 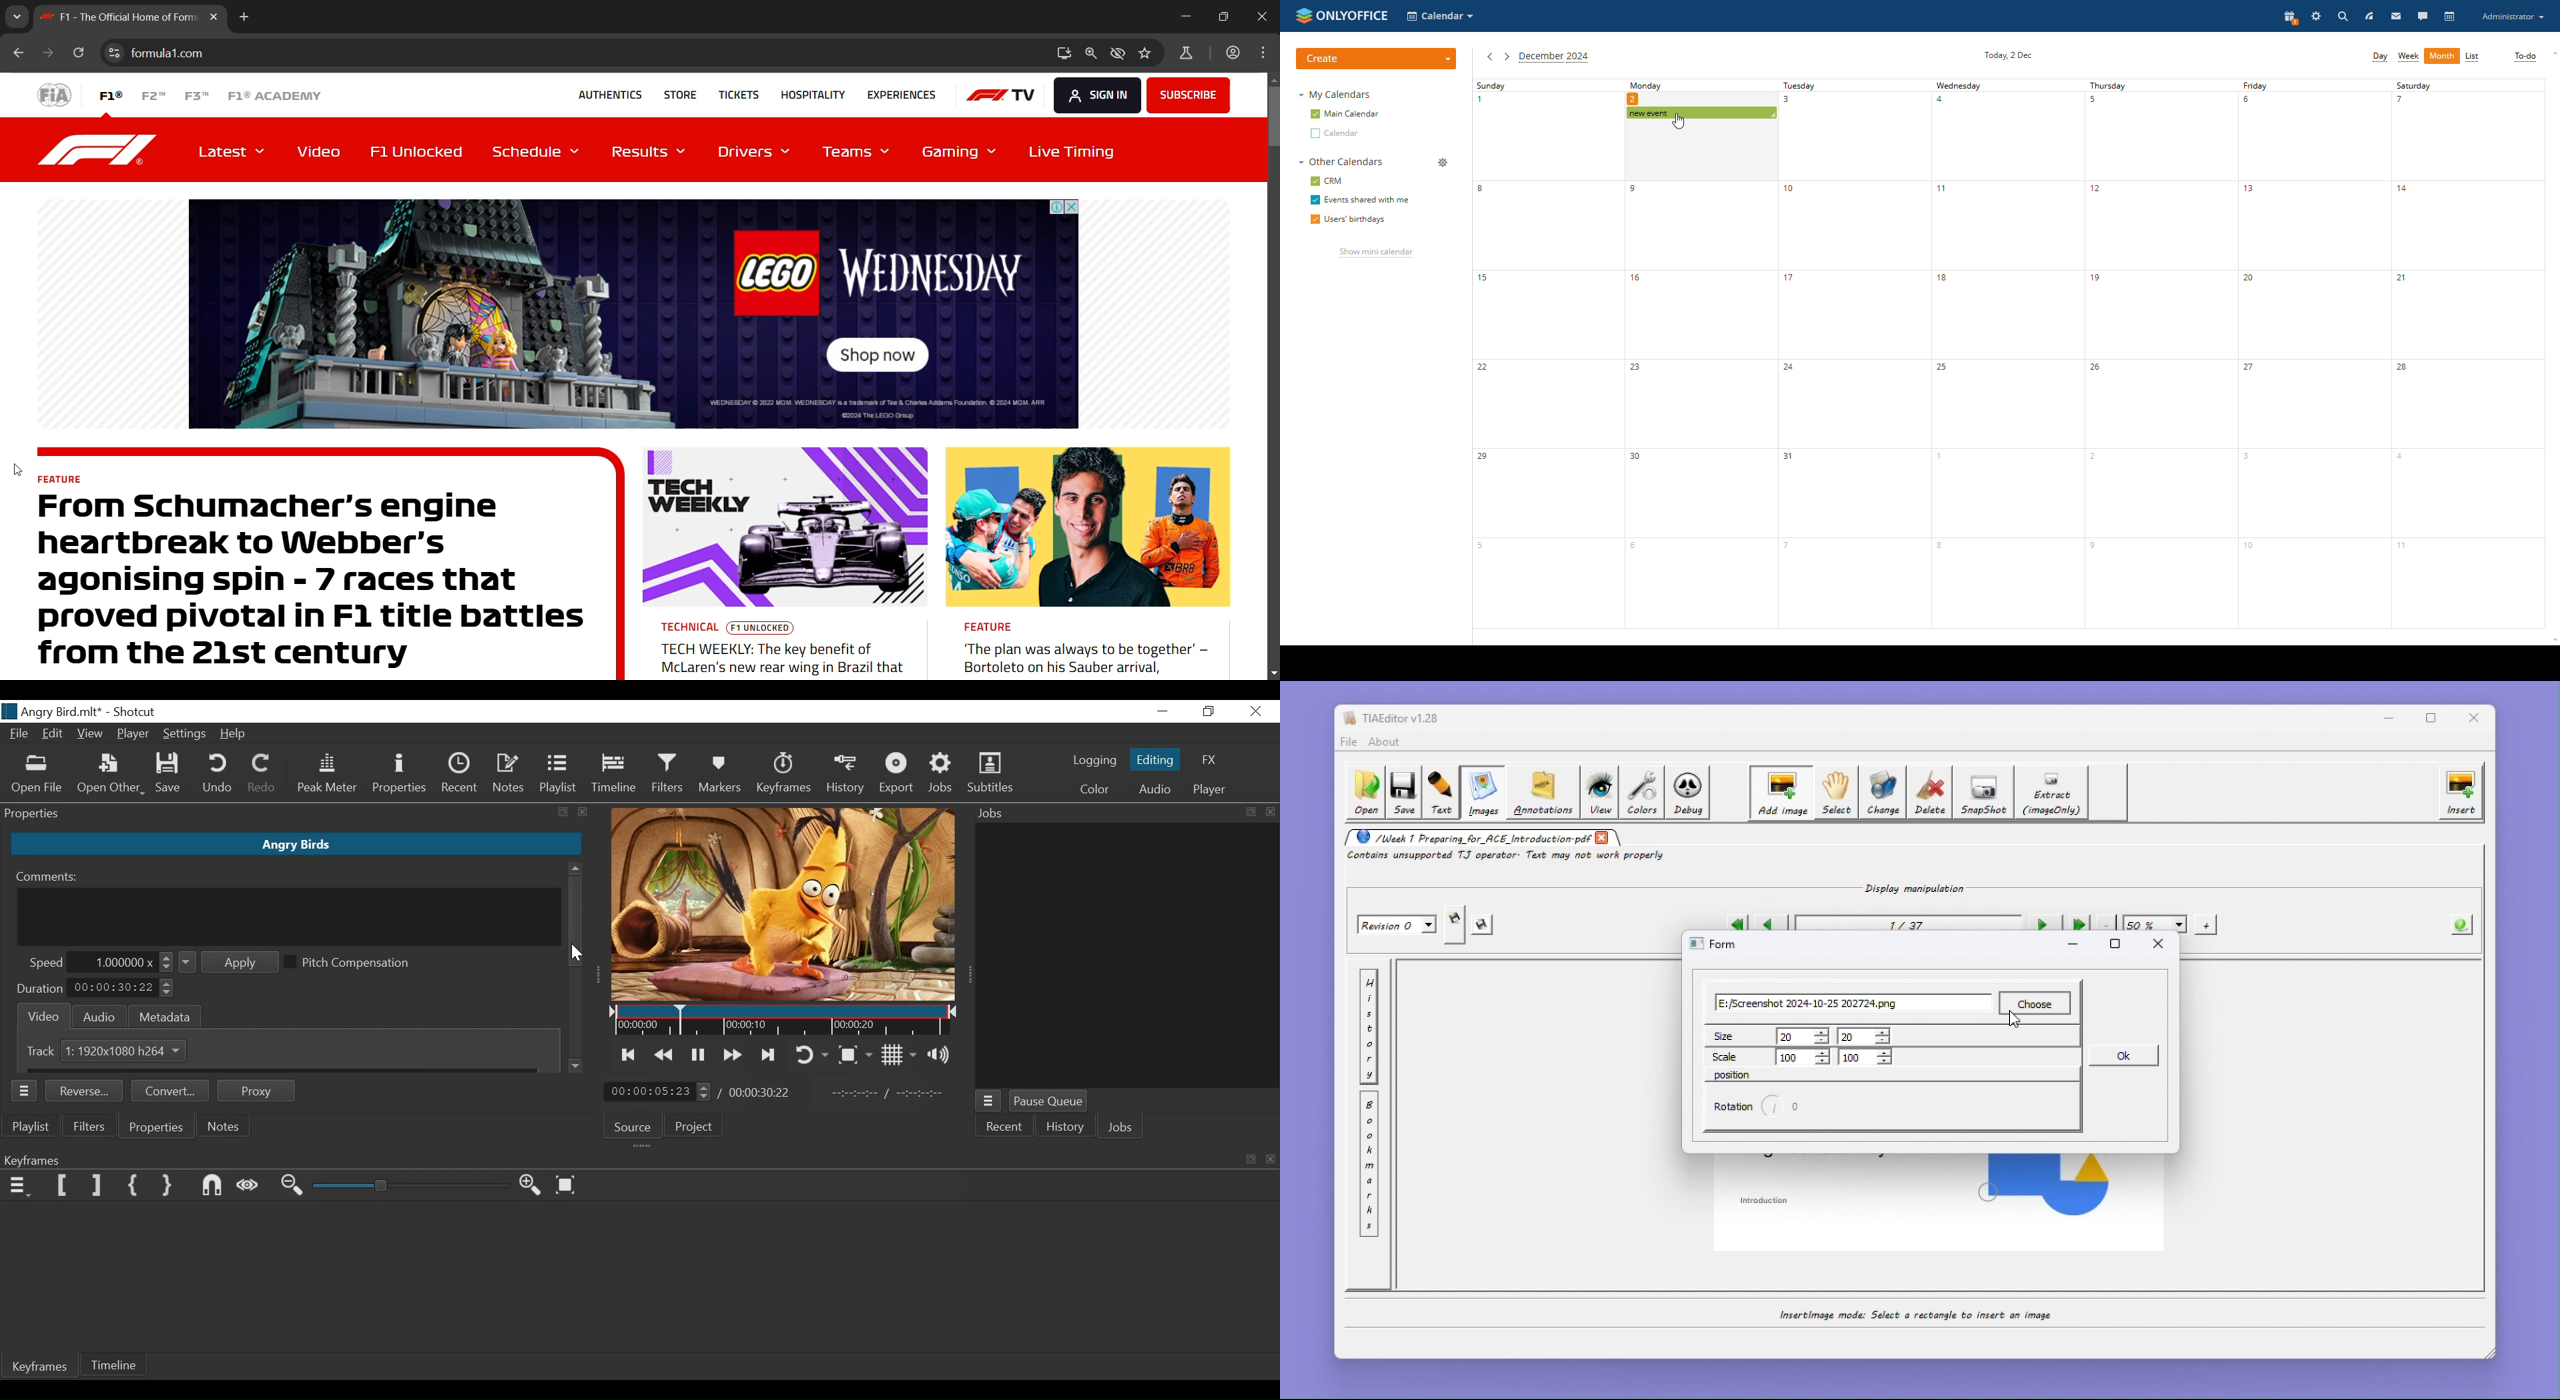 I want to click on setting, so click(x=2316, y=17).